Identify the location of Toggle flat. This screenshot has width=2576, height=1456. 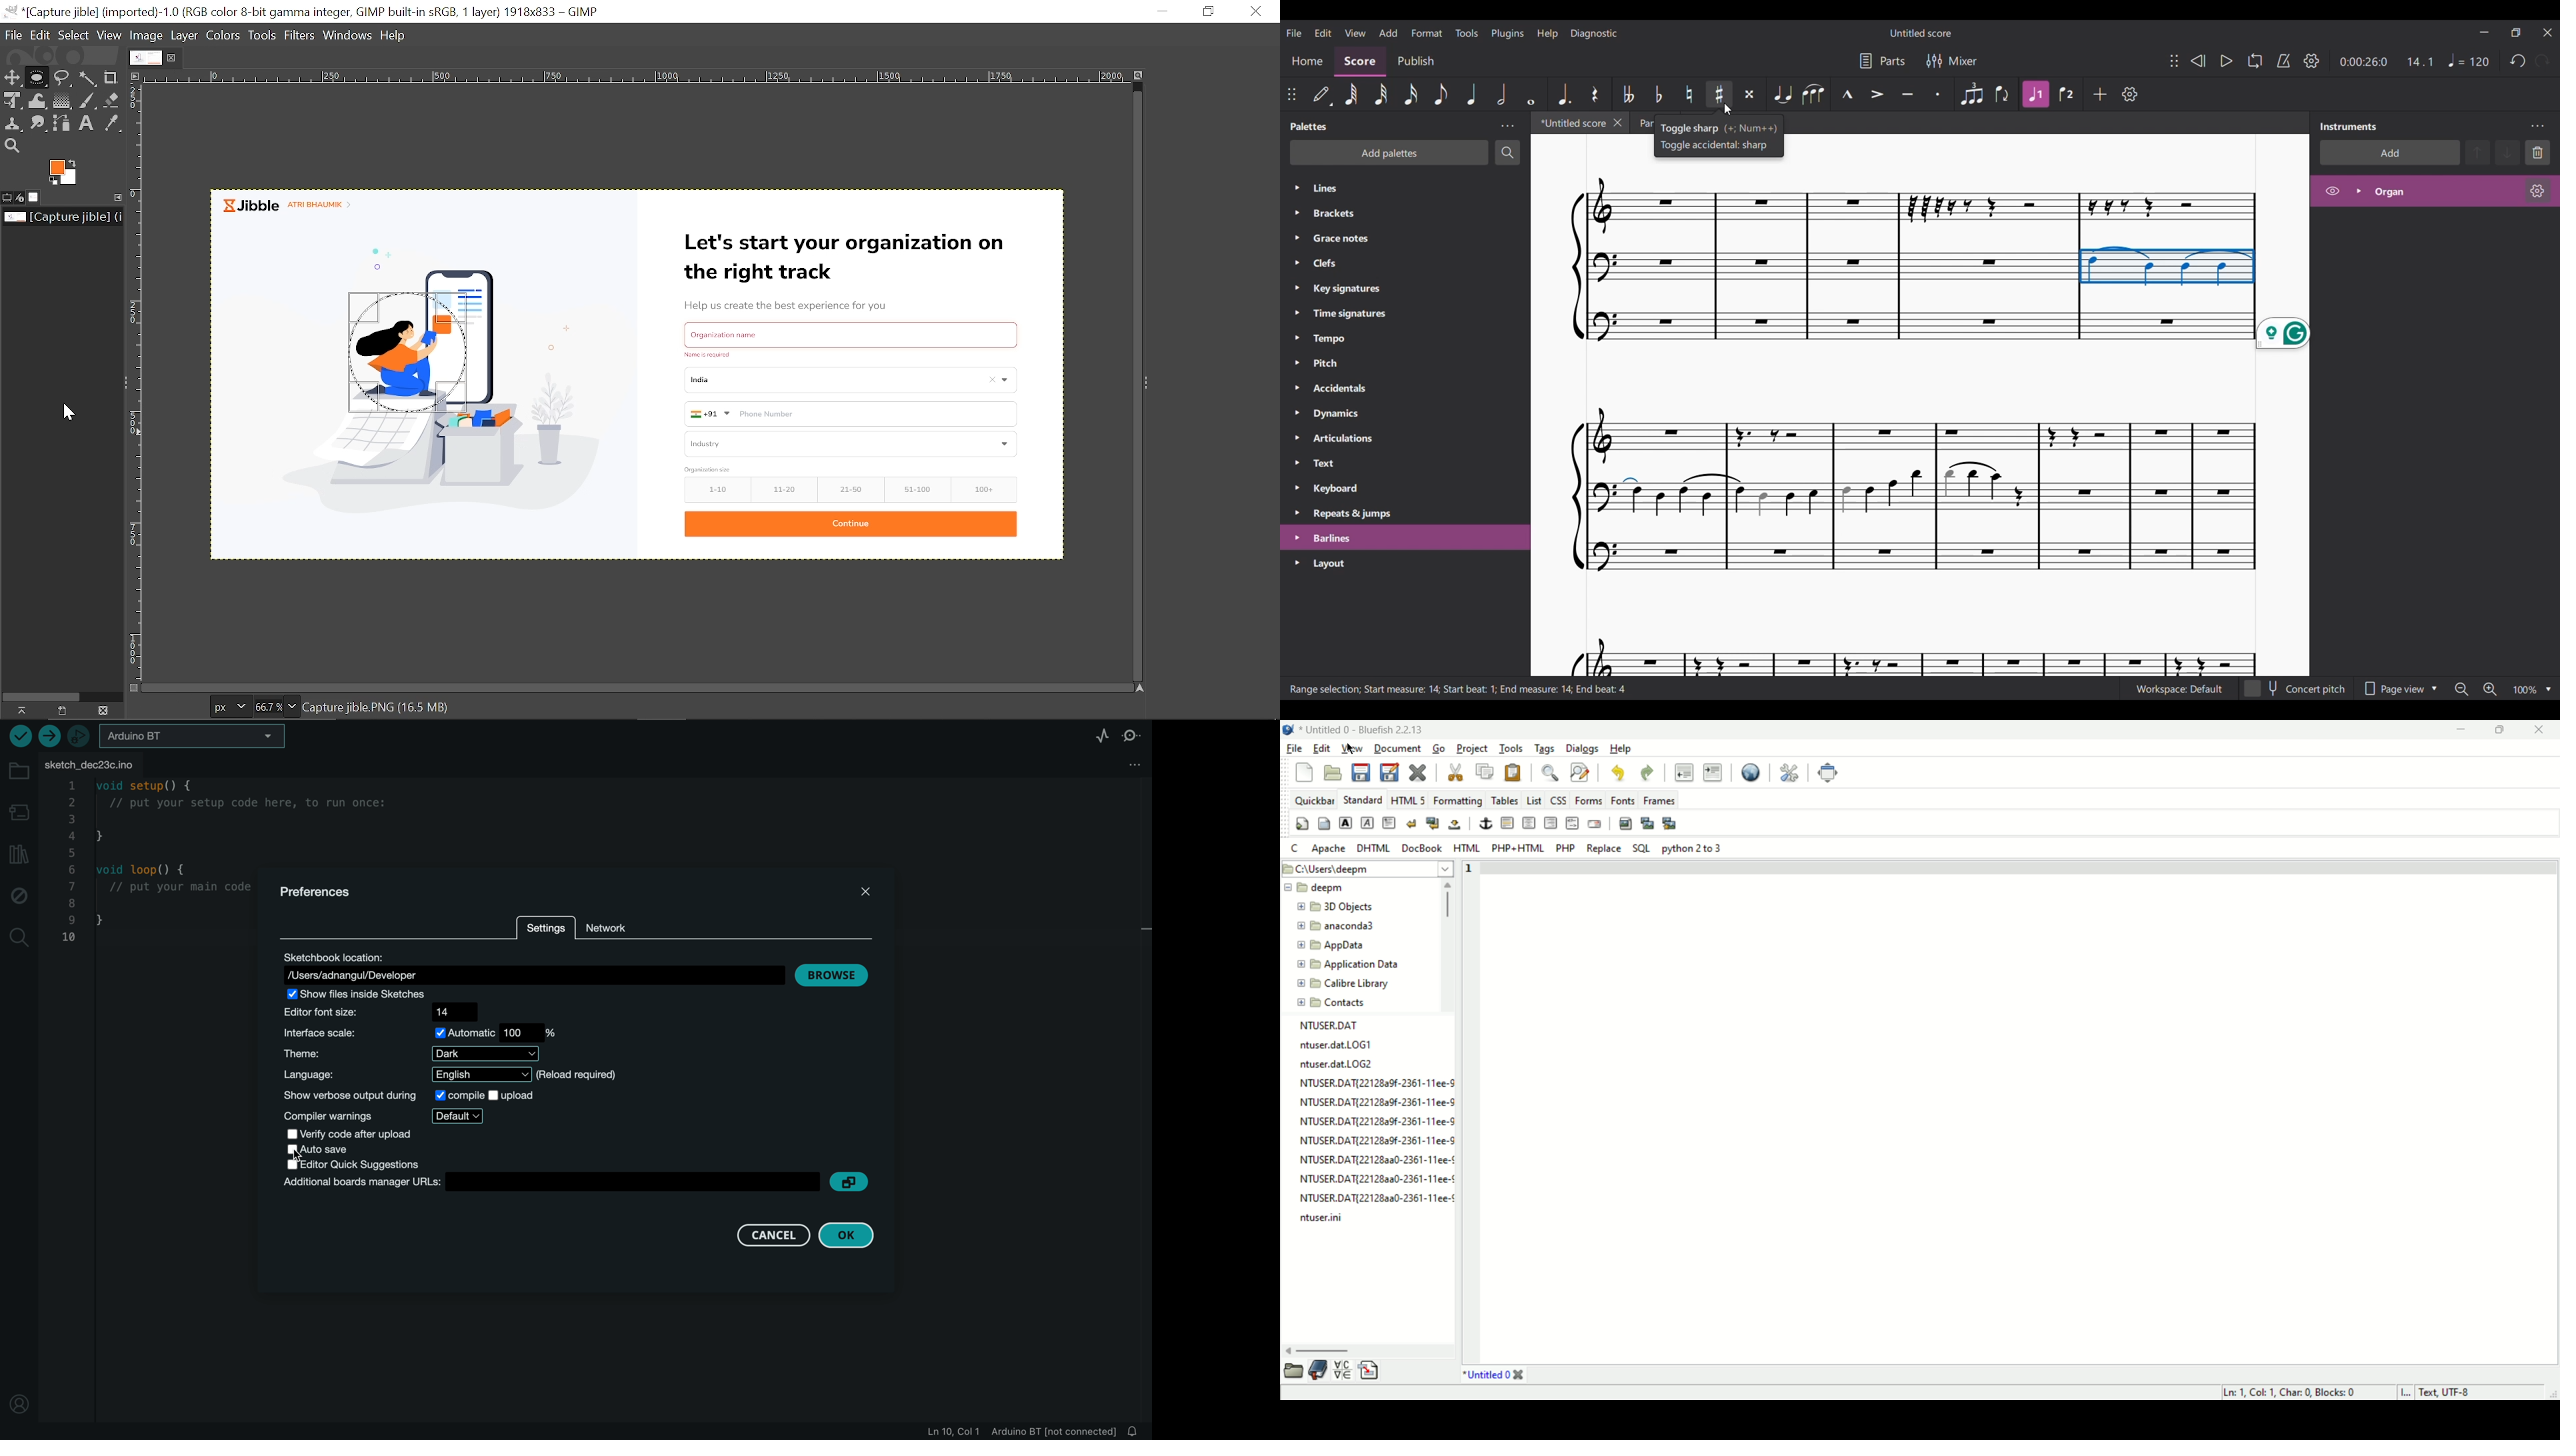
(1659, 94).